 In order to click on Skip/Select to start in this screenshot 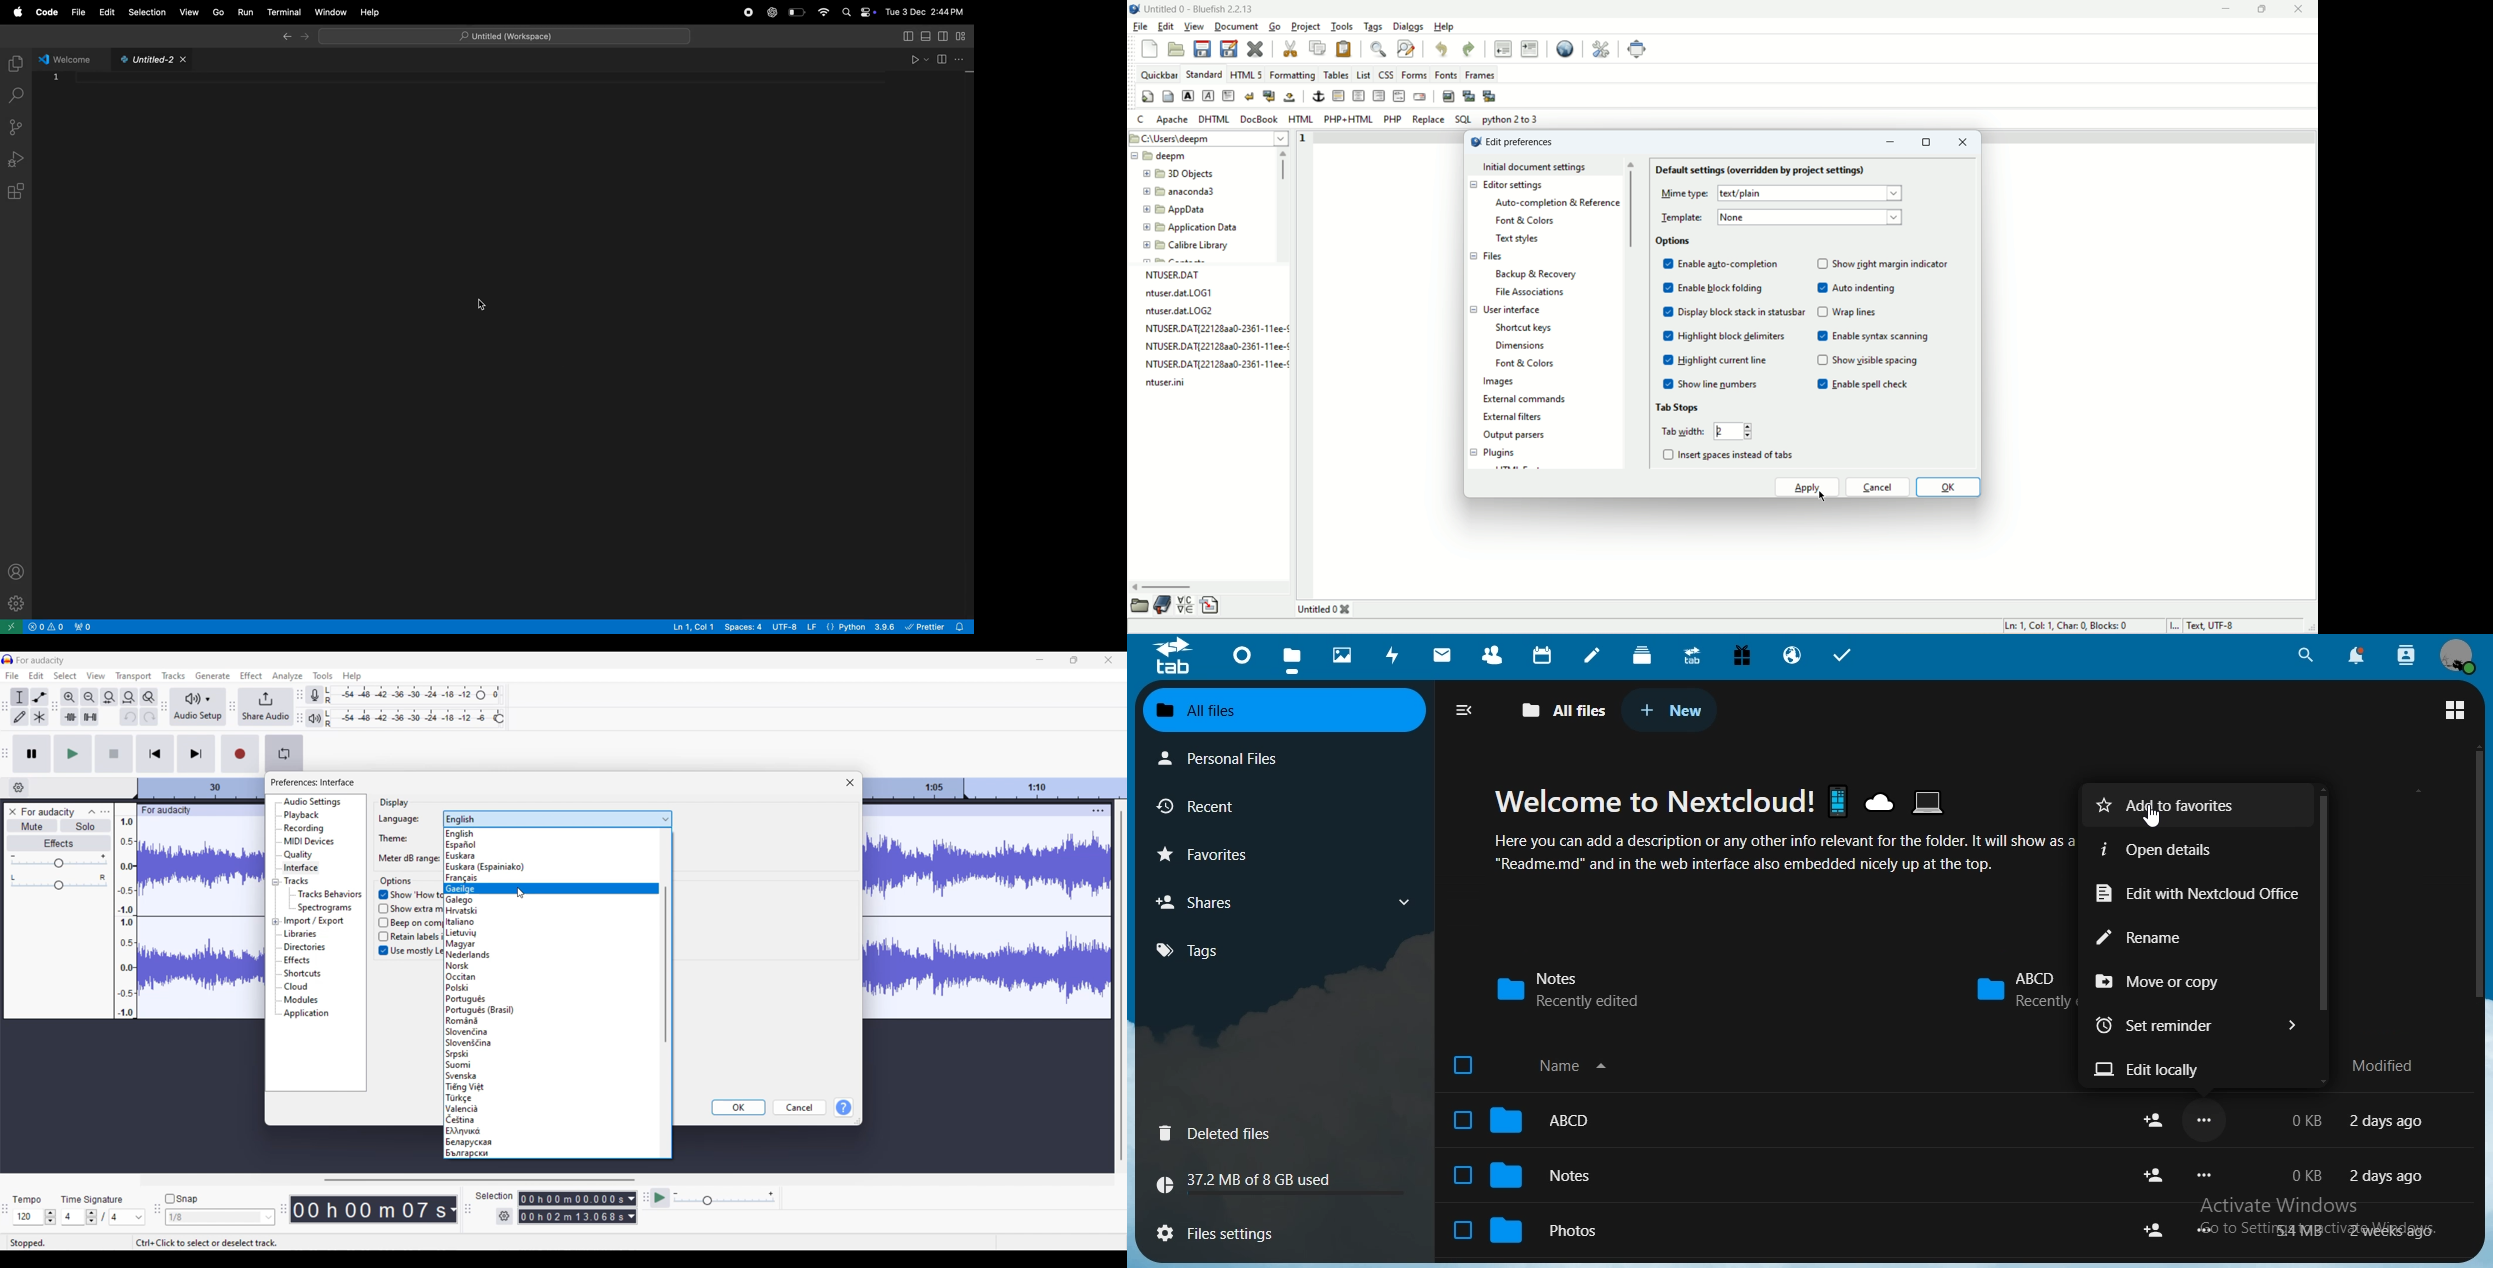, I will do `click(156, 754)`.